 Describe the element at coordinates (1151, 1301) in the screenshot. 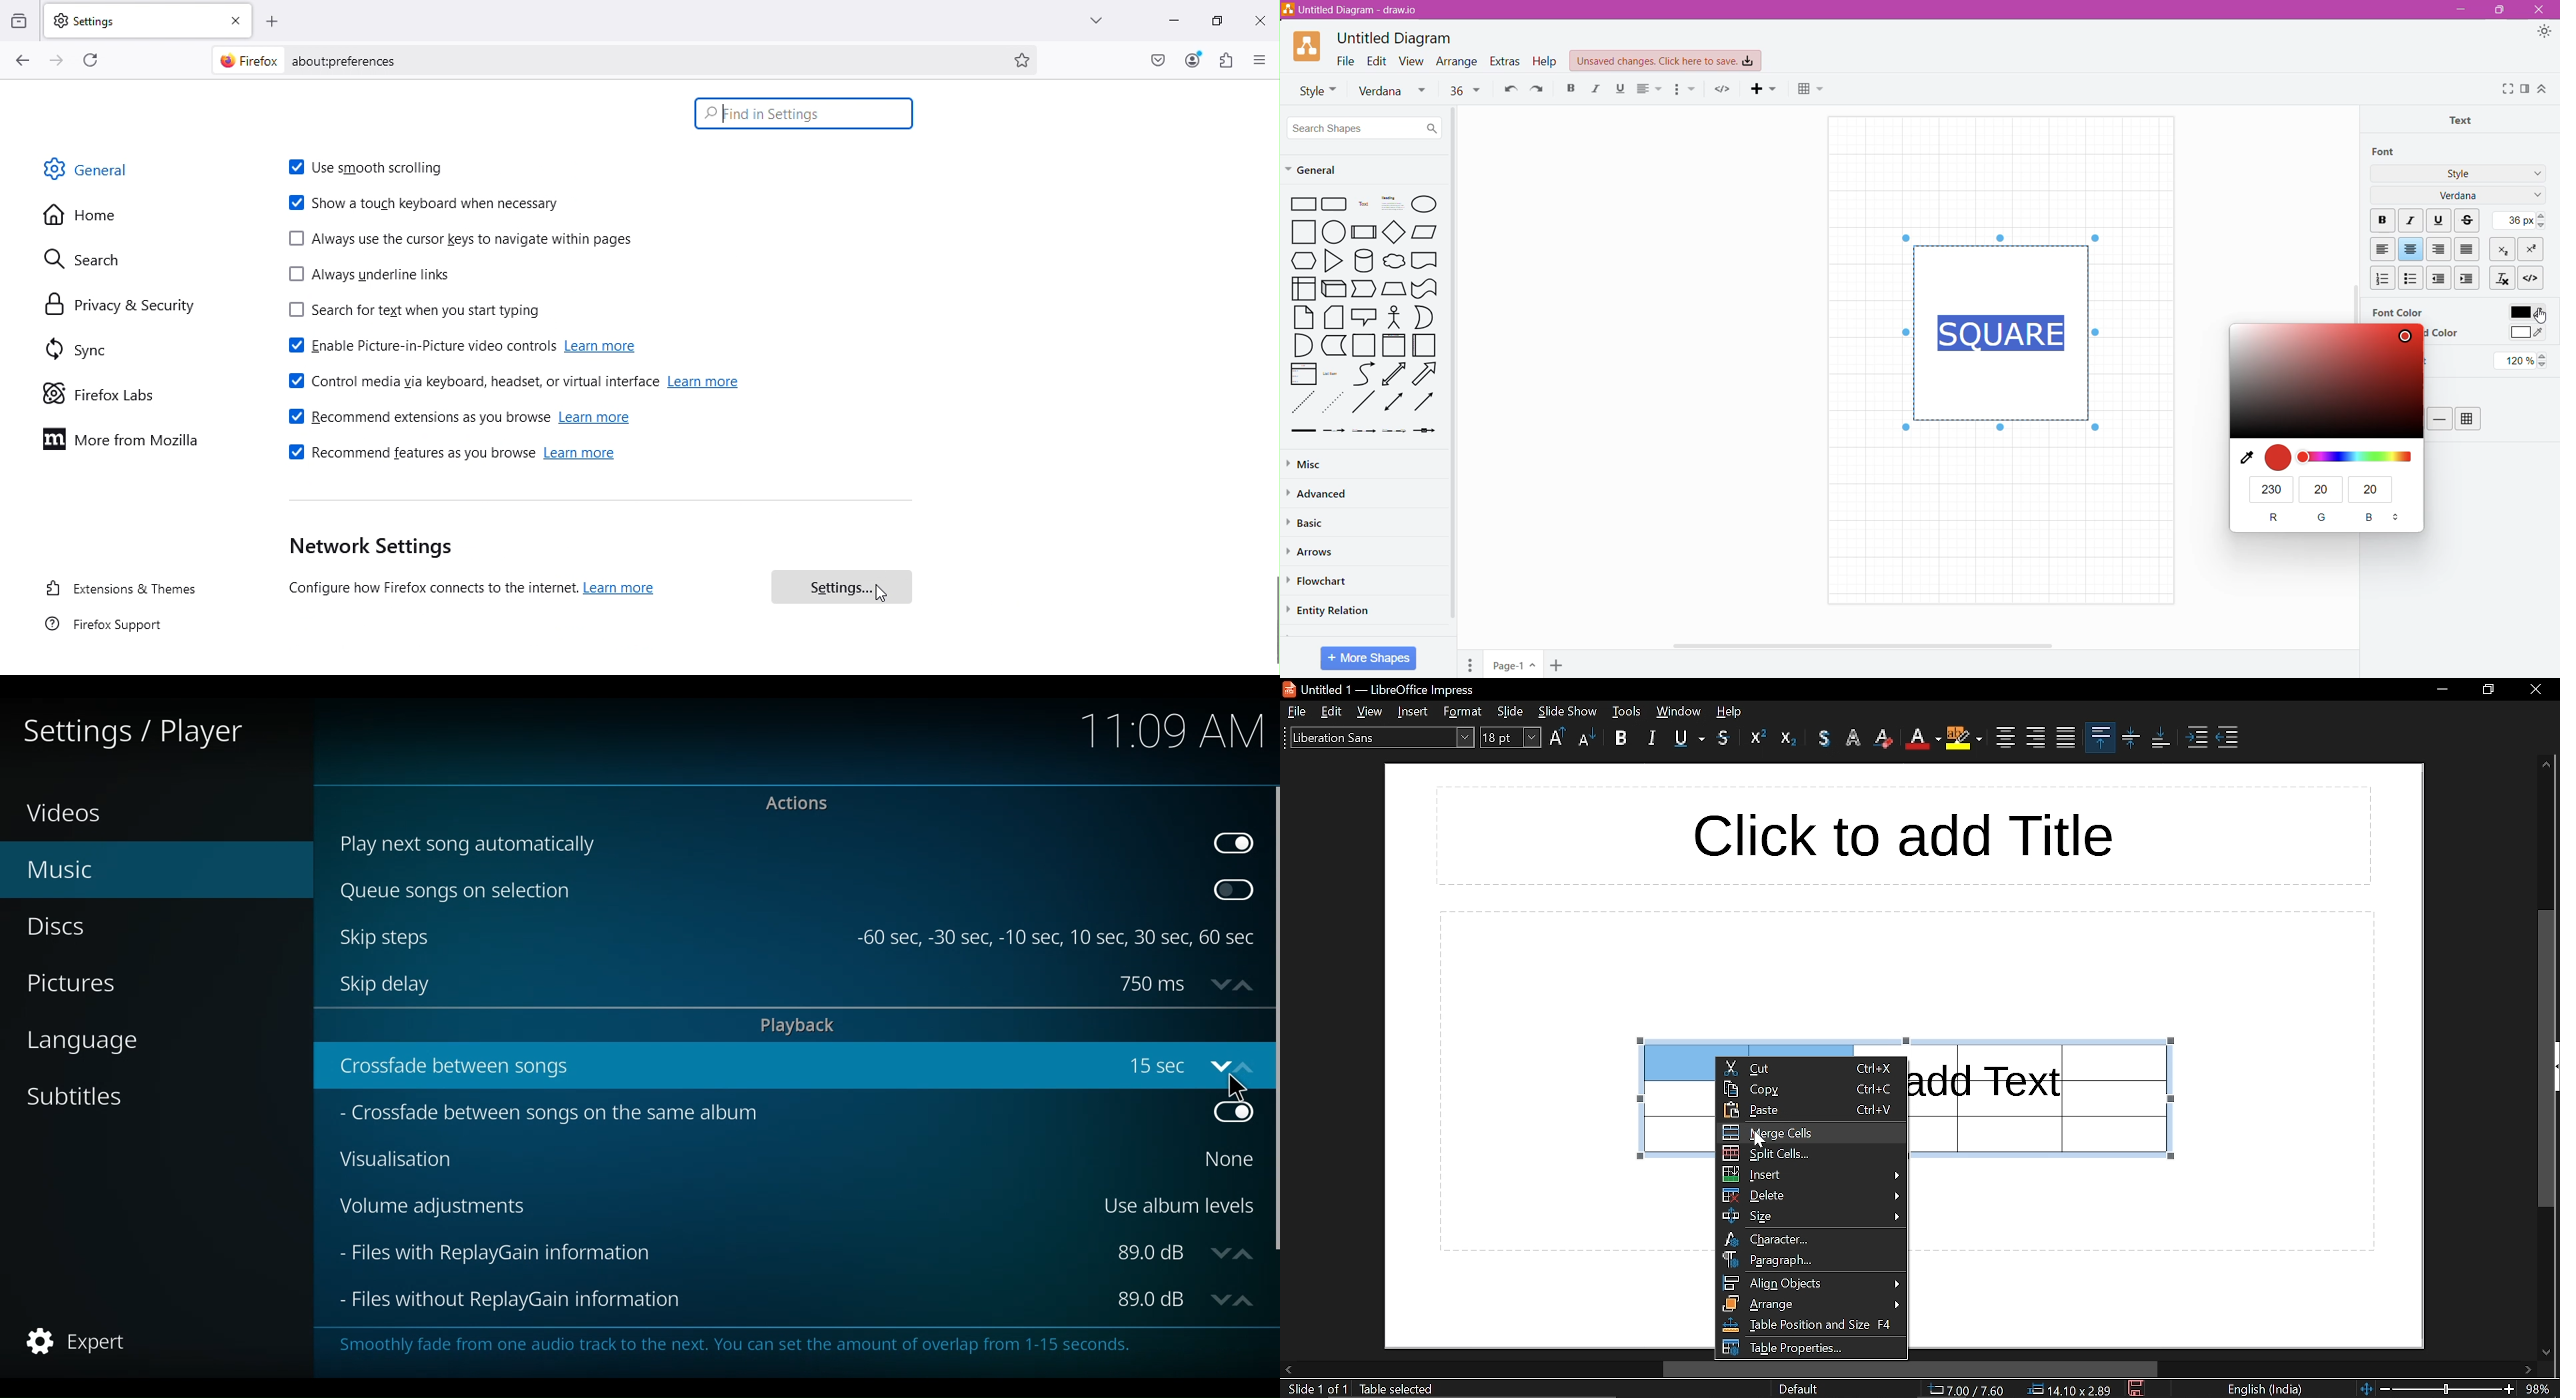

I see `Files without ReplayGain information dB` at that location.